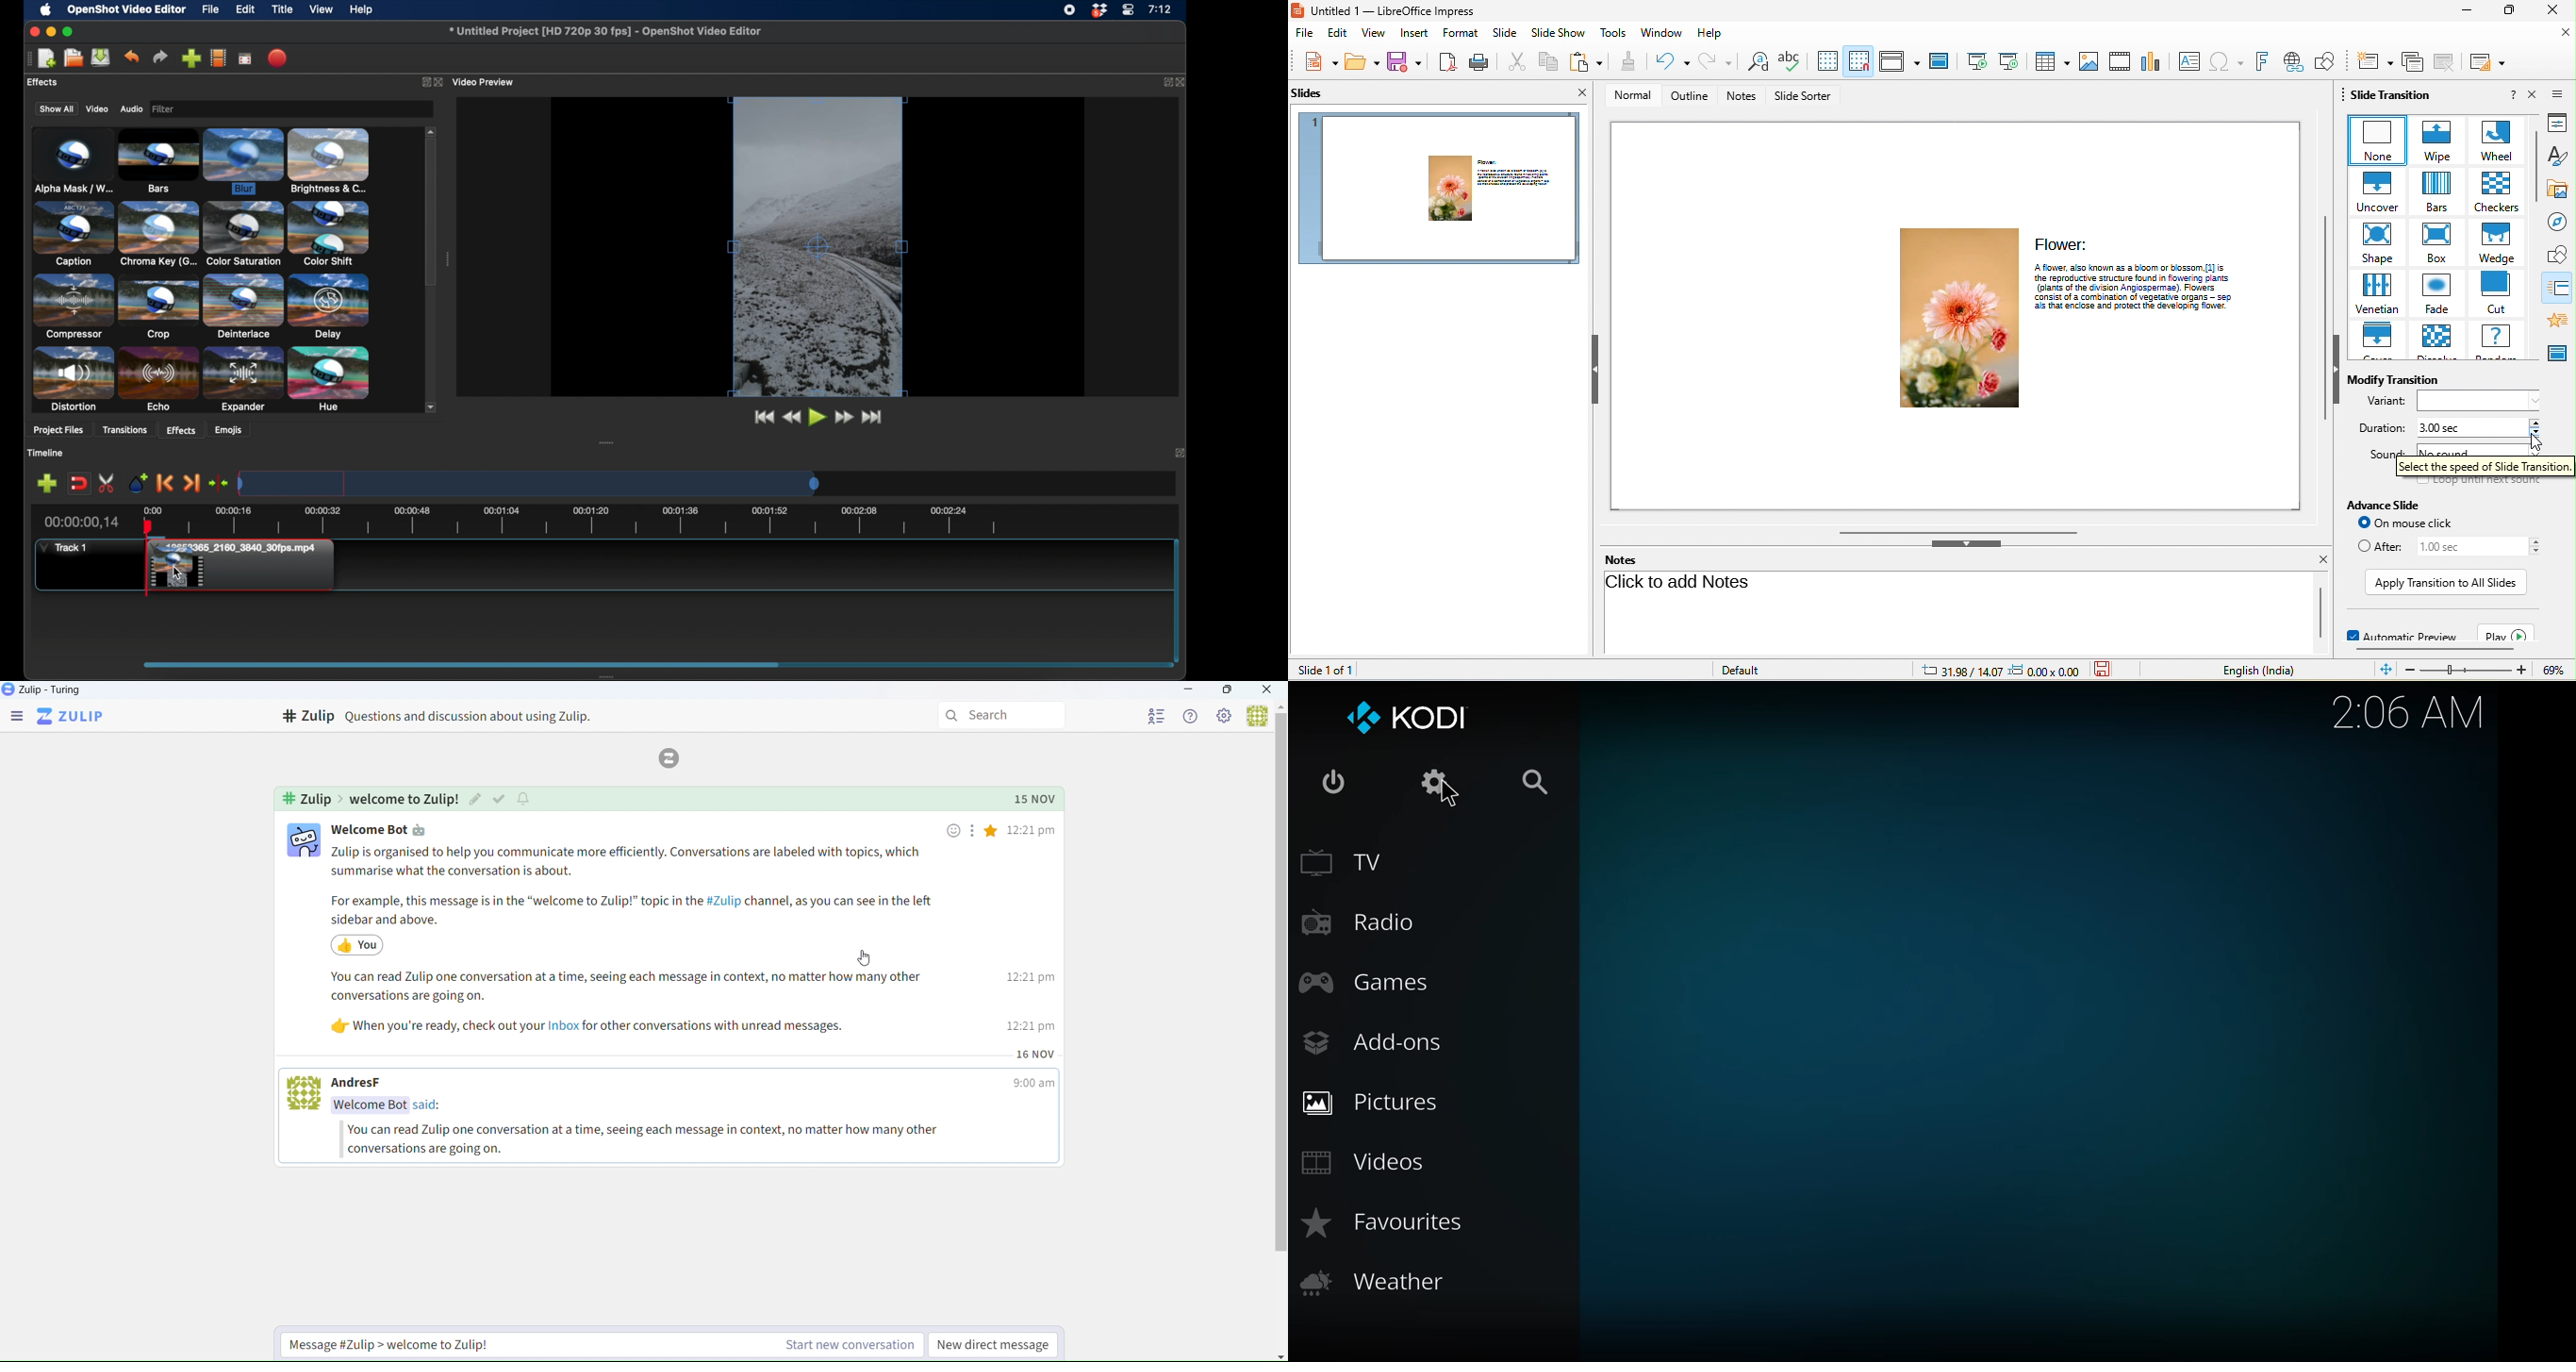 The image size is (2576, 1372). What do you see at coordinates (2435, 648) in the screenshot?
I see `horizontal scroll bar` at bounding box center [2435, 648].